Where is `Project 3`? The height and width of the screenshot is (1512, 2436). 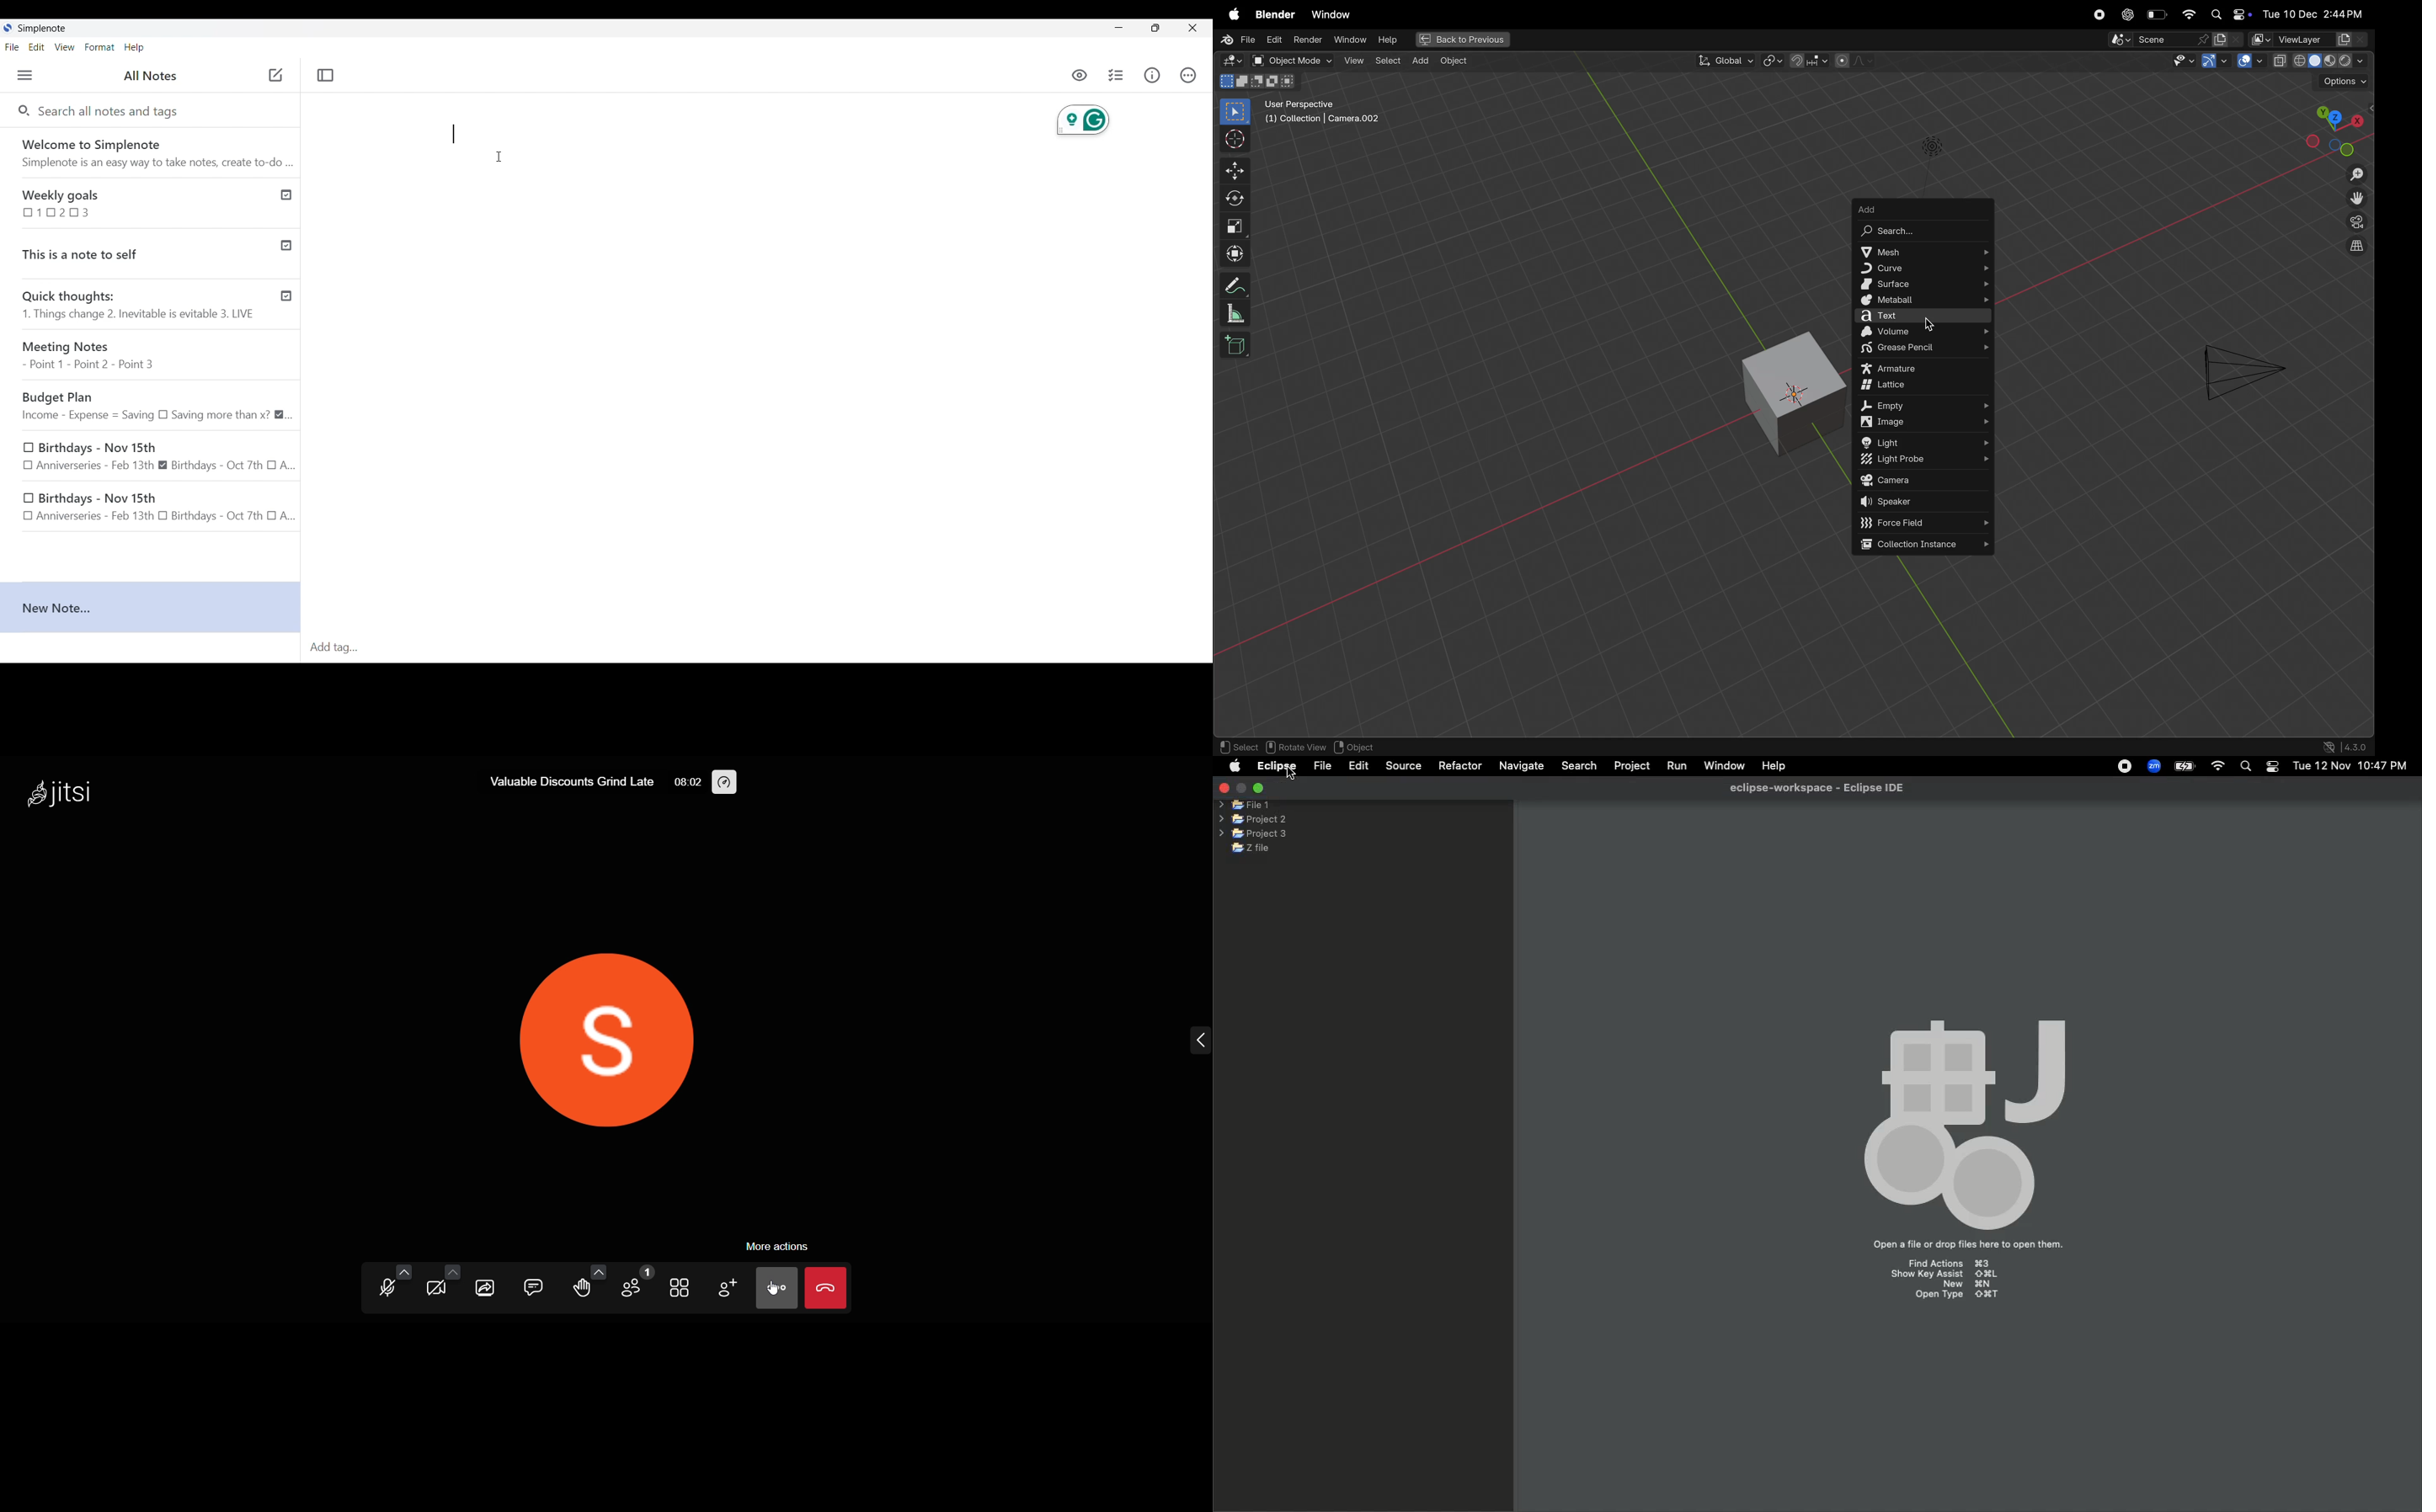 Project 3 is located at coordinates (1253, 834).